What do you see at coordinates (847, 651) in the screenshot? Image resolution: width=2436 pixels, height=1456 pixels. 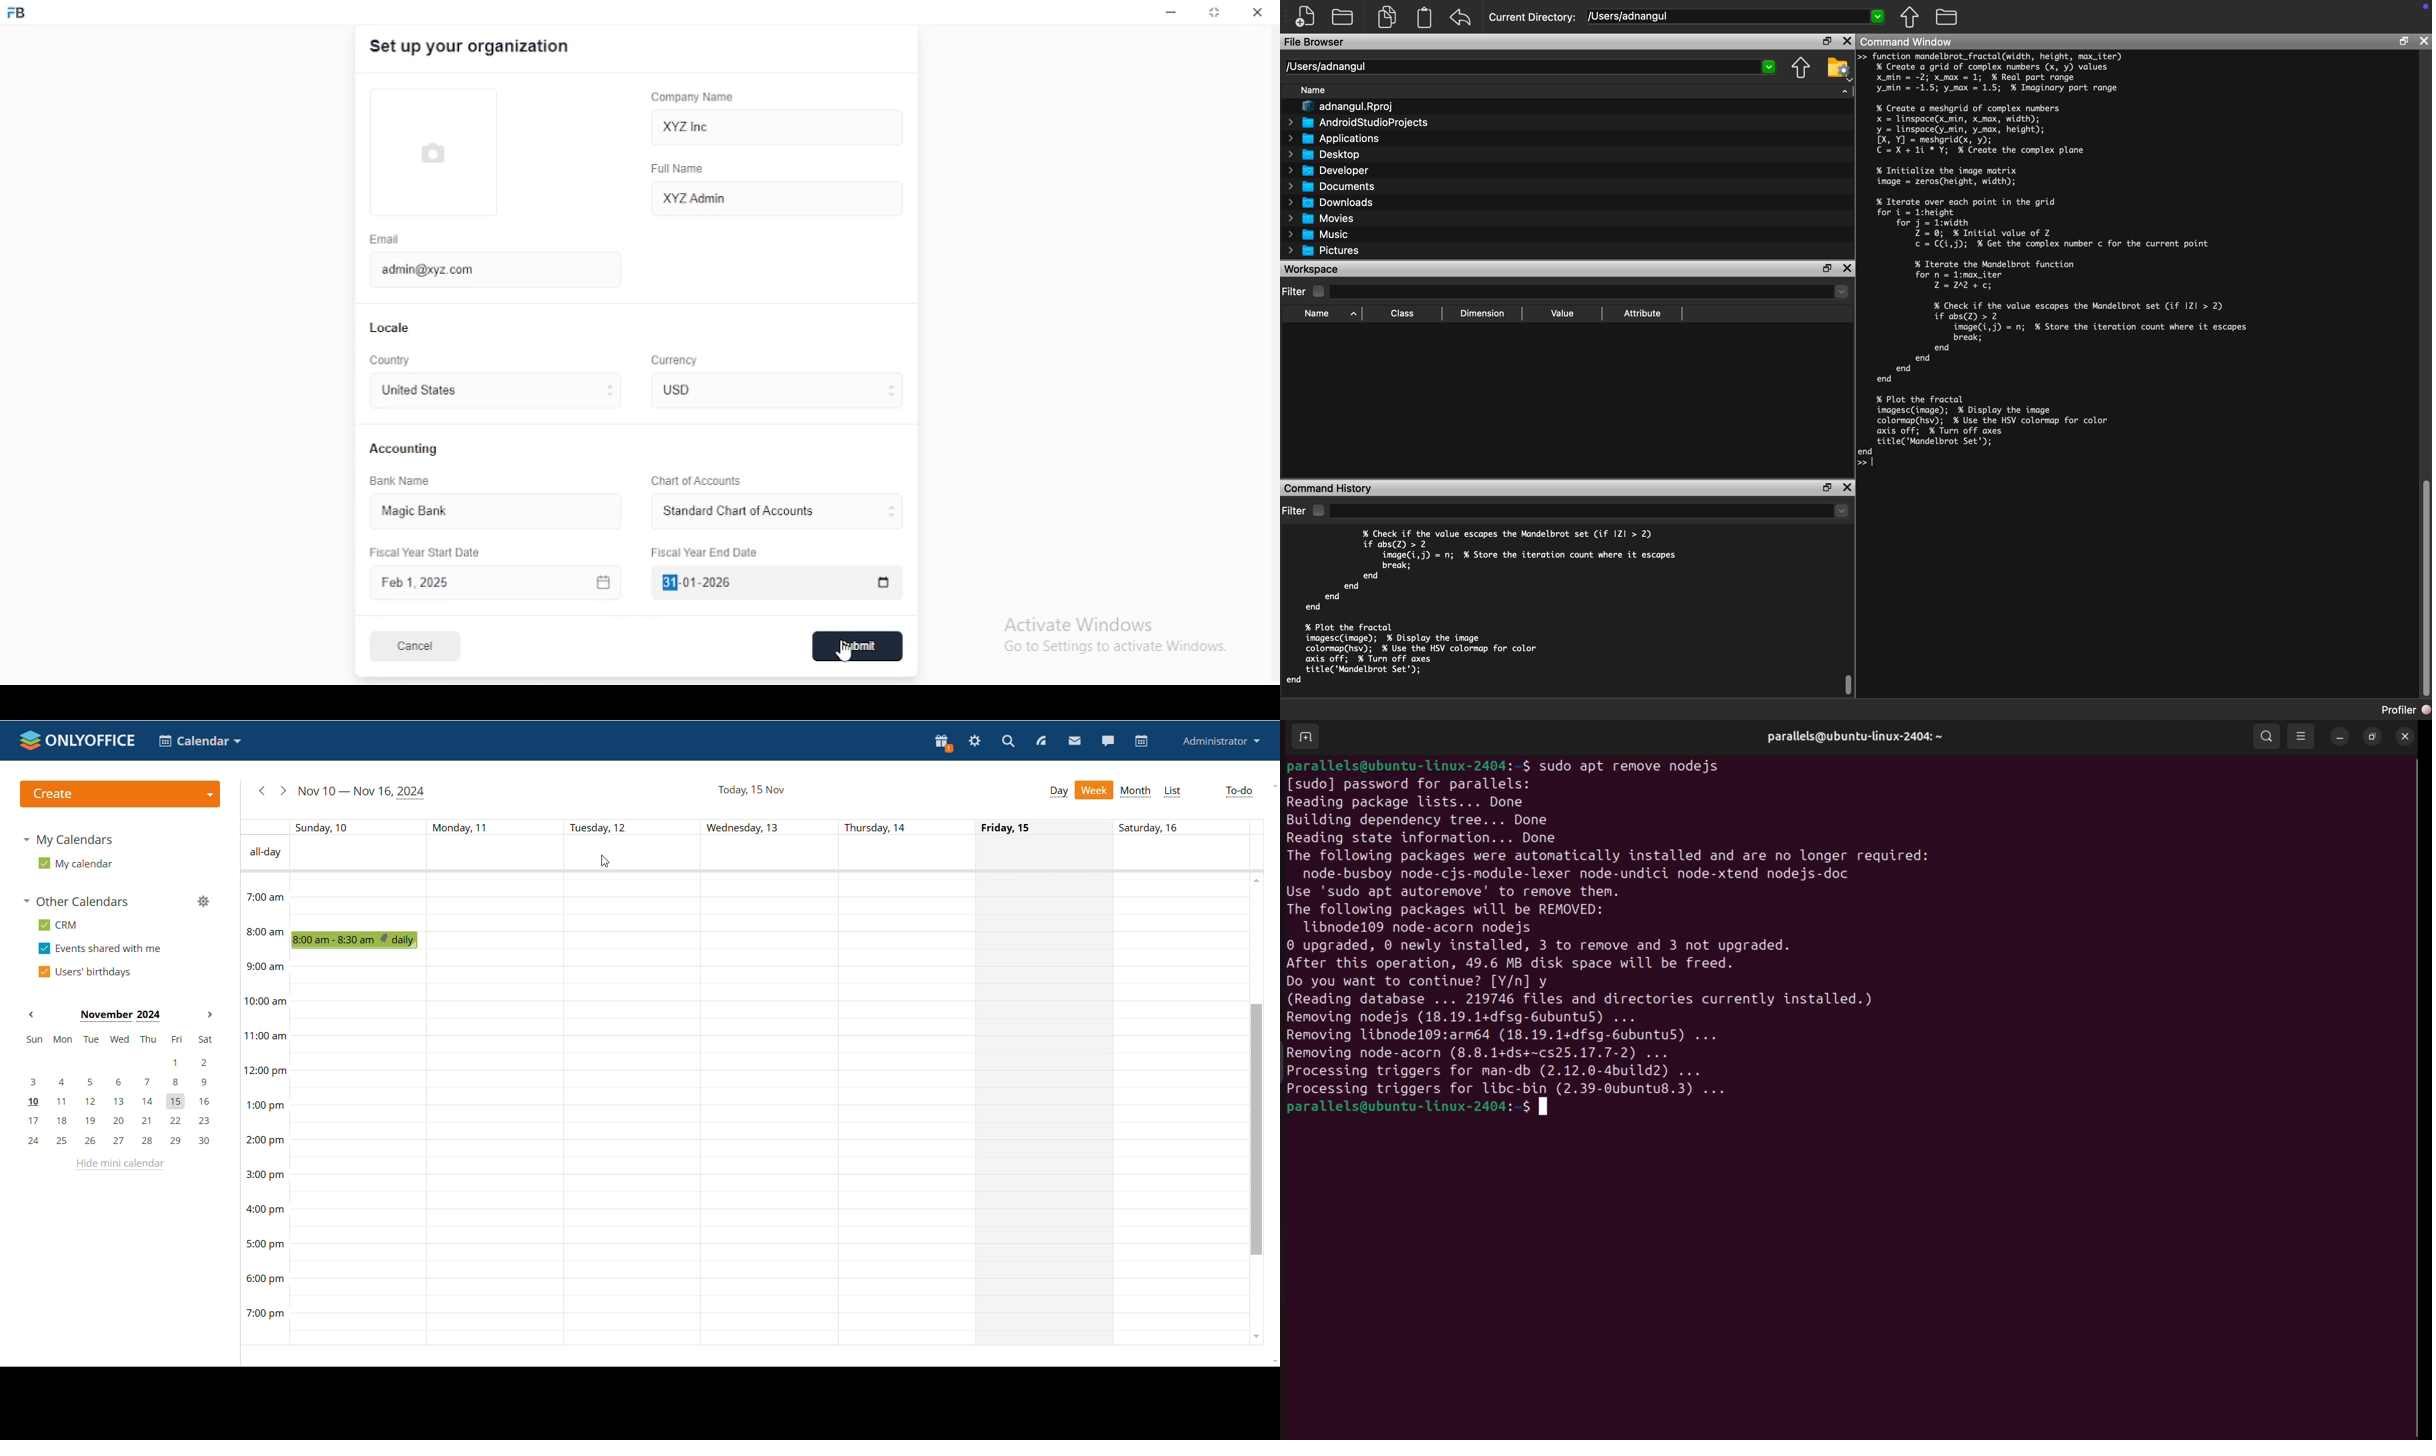 I see `mouse pointer` at bounding box center [847, 651].